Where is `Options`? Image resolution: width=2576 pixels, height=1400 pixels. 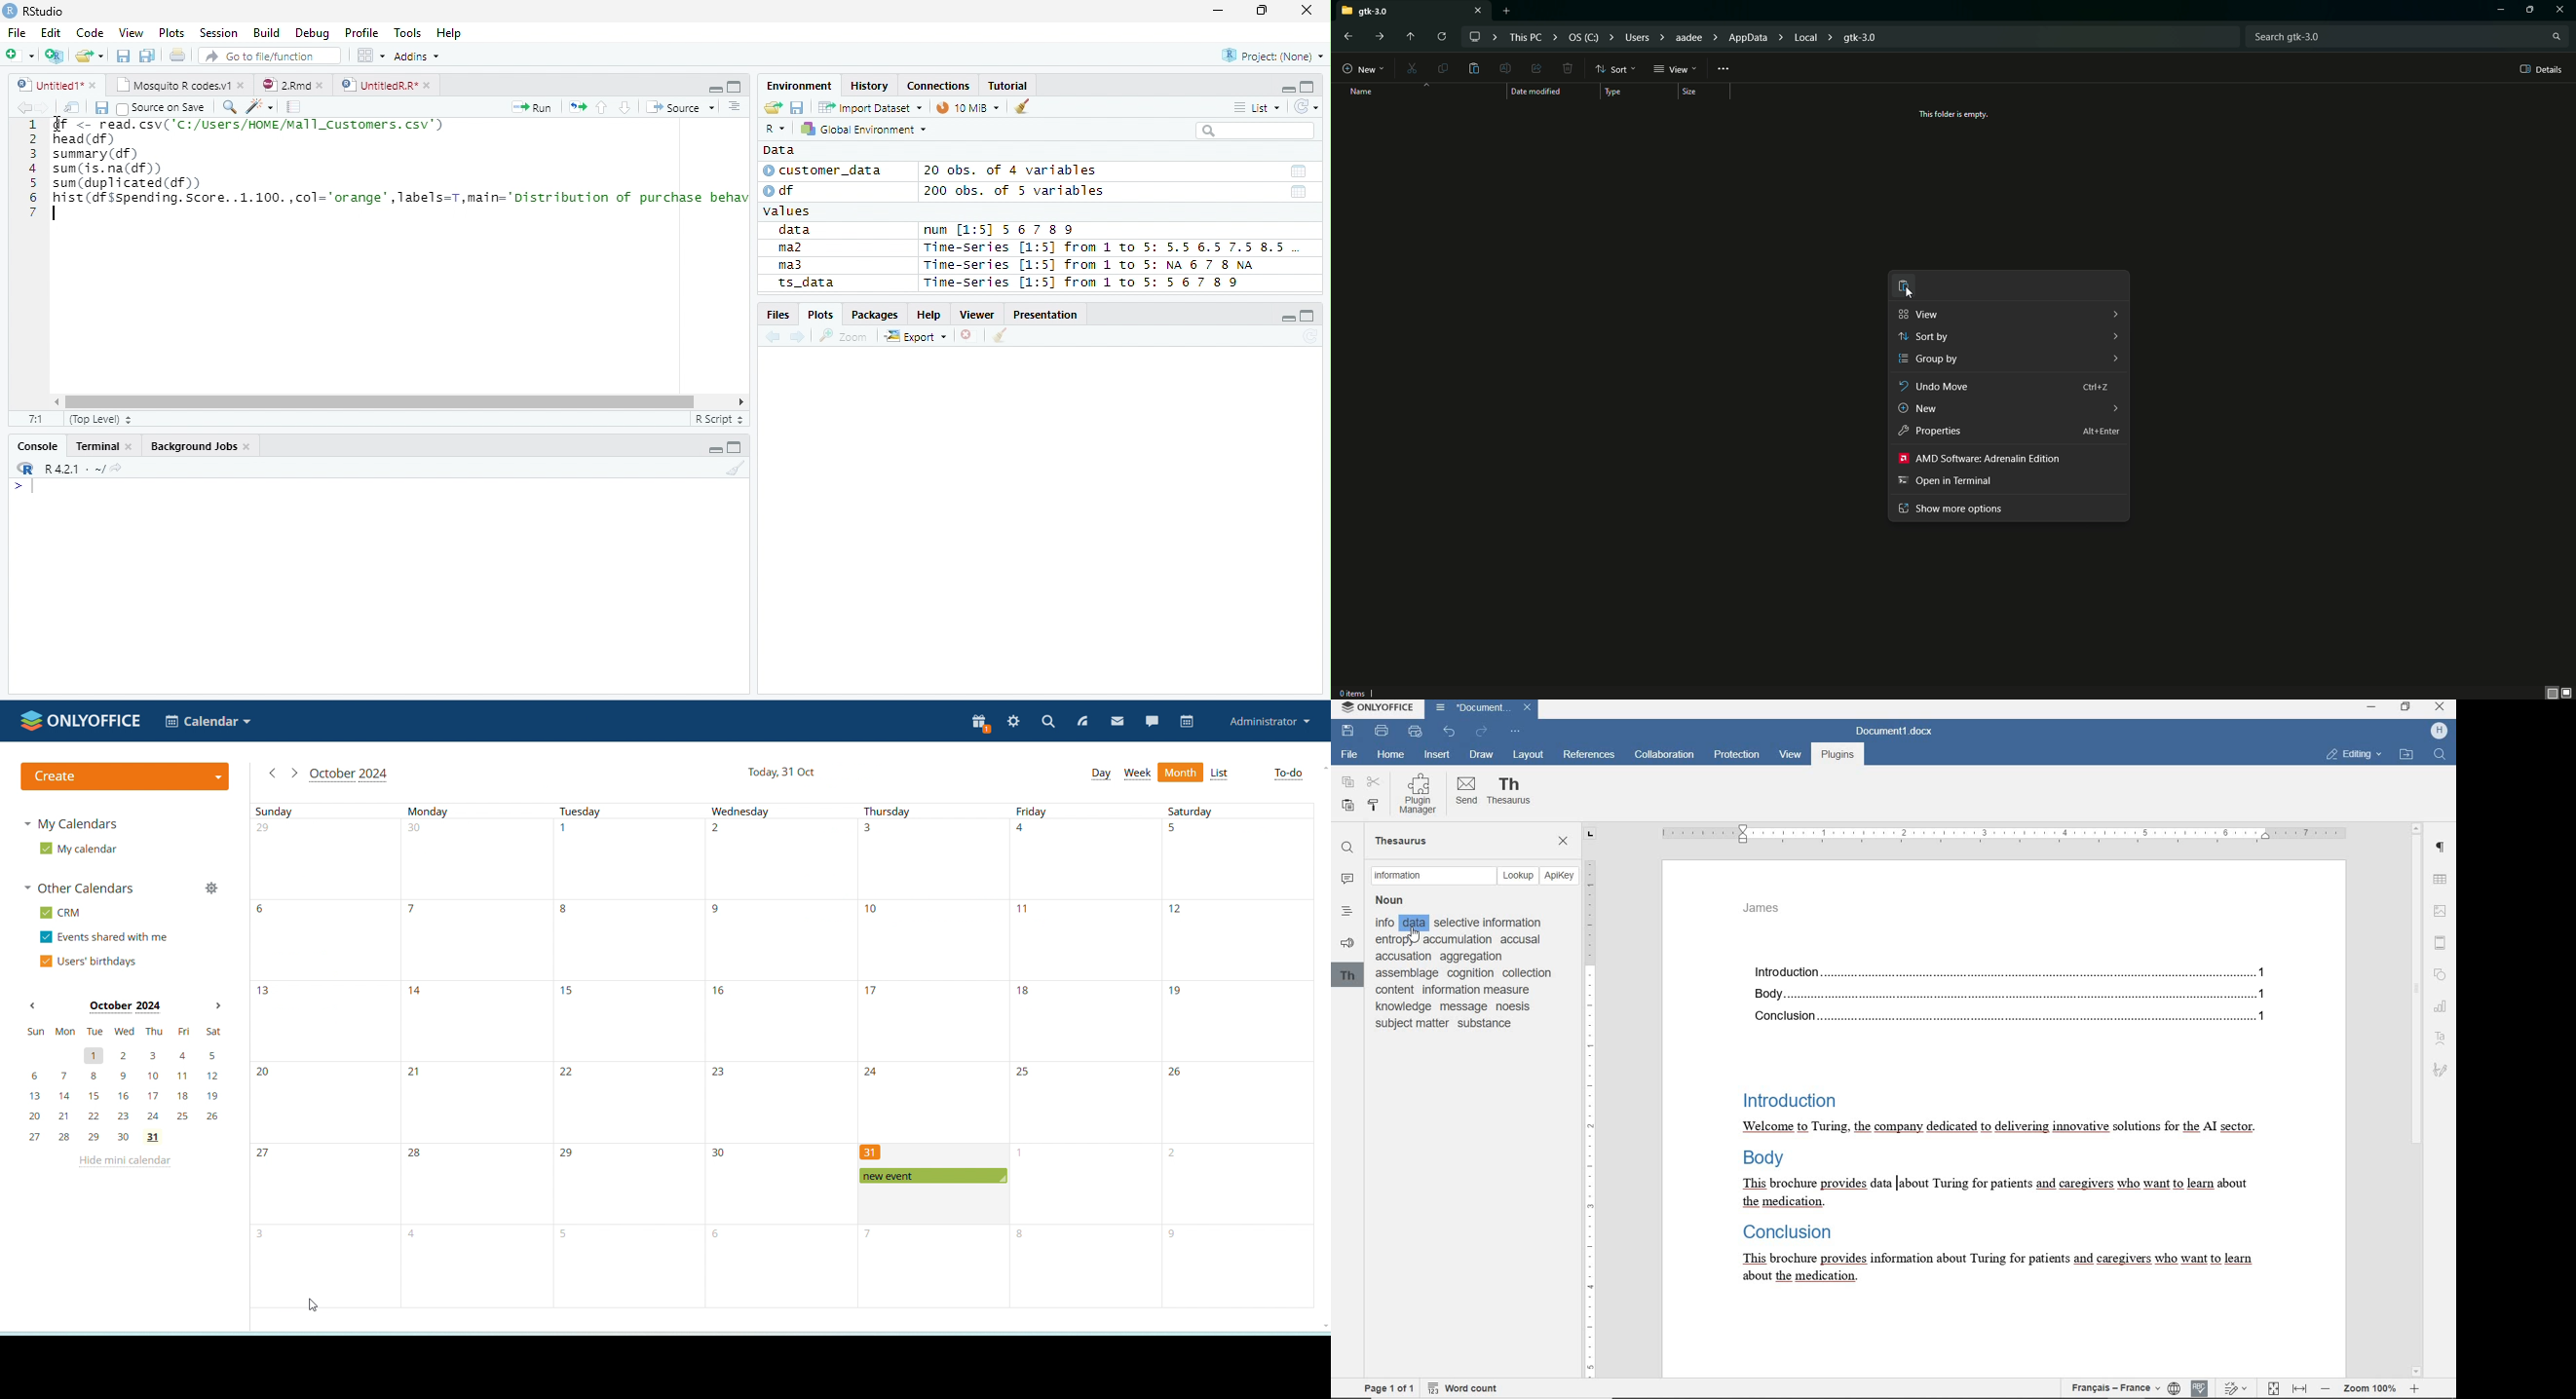
Options is located at coordinates (2533, 10).